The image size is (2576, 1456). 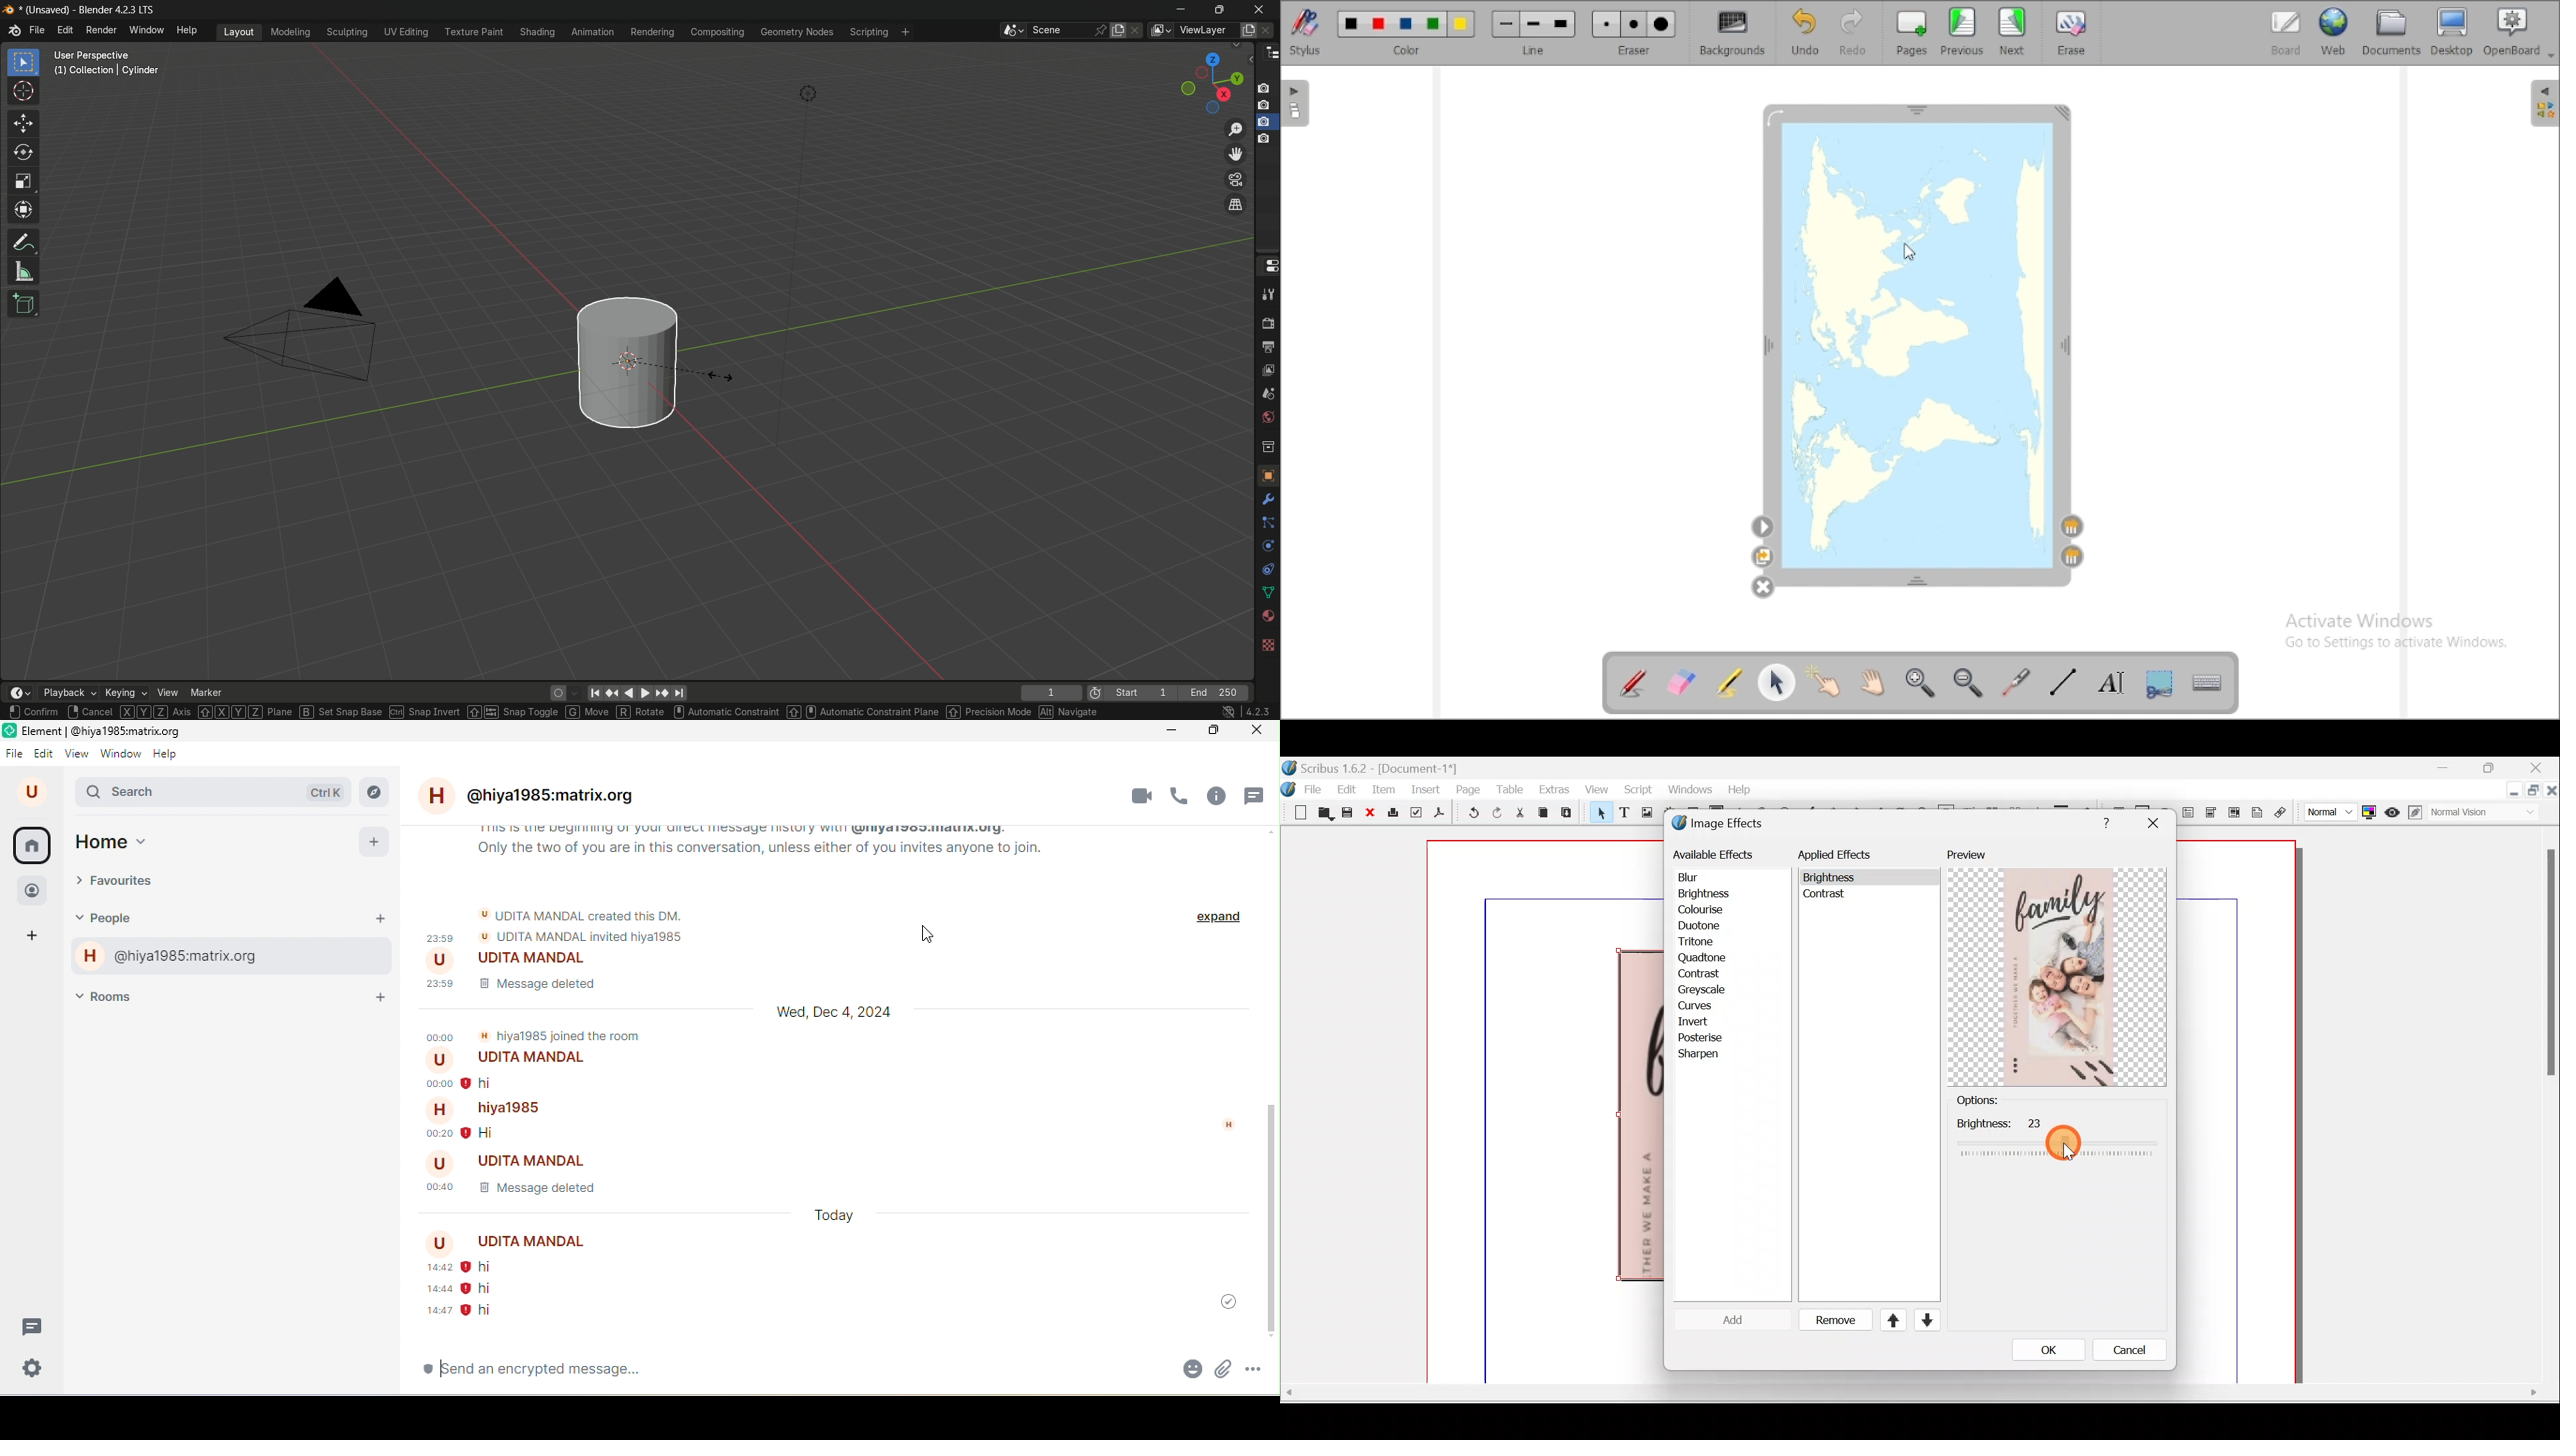 I want to click on file, so click(x=15, y=752).